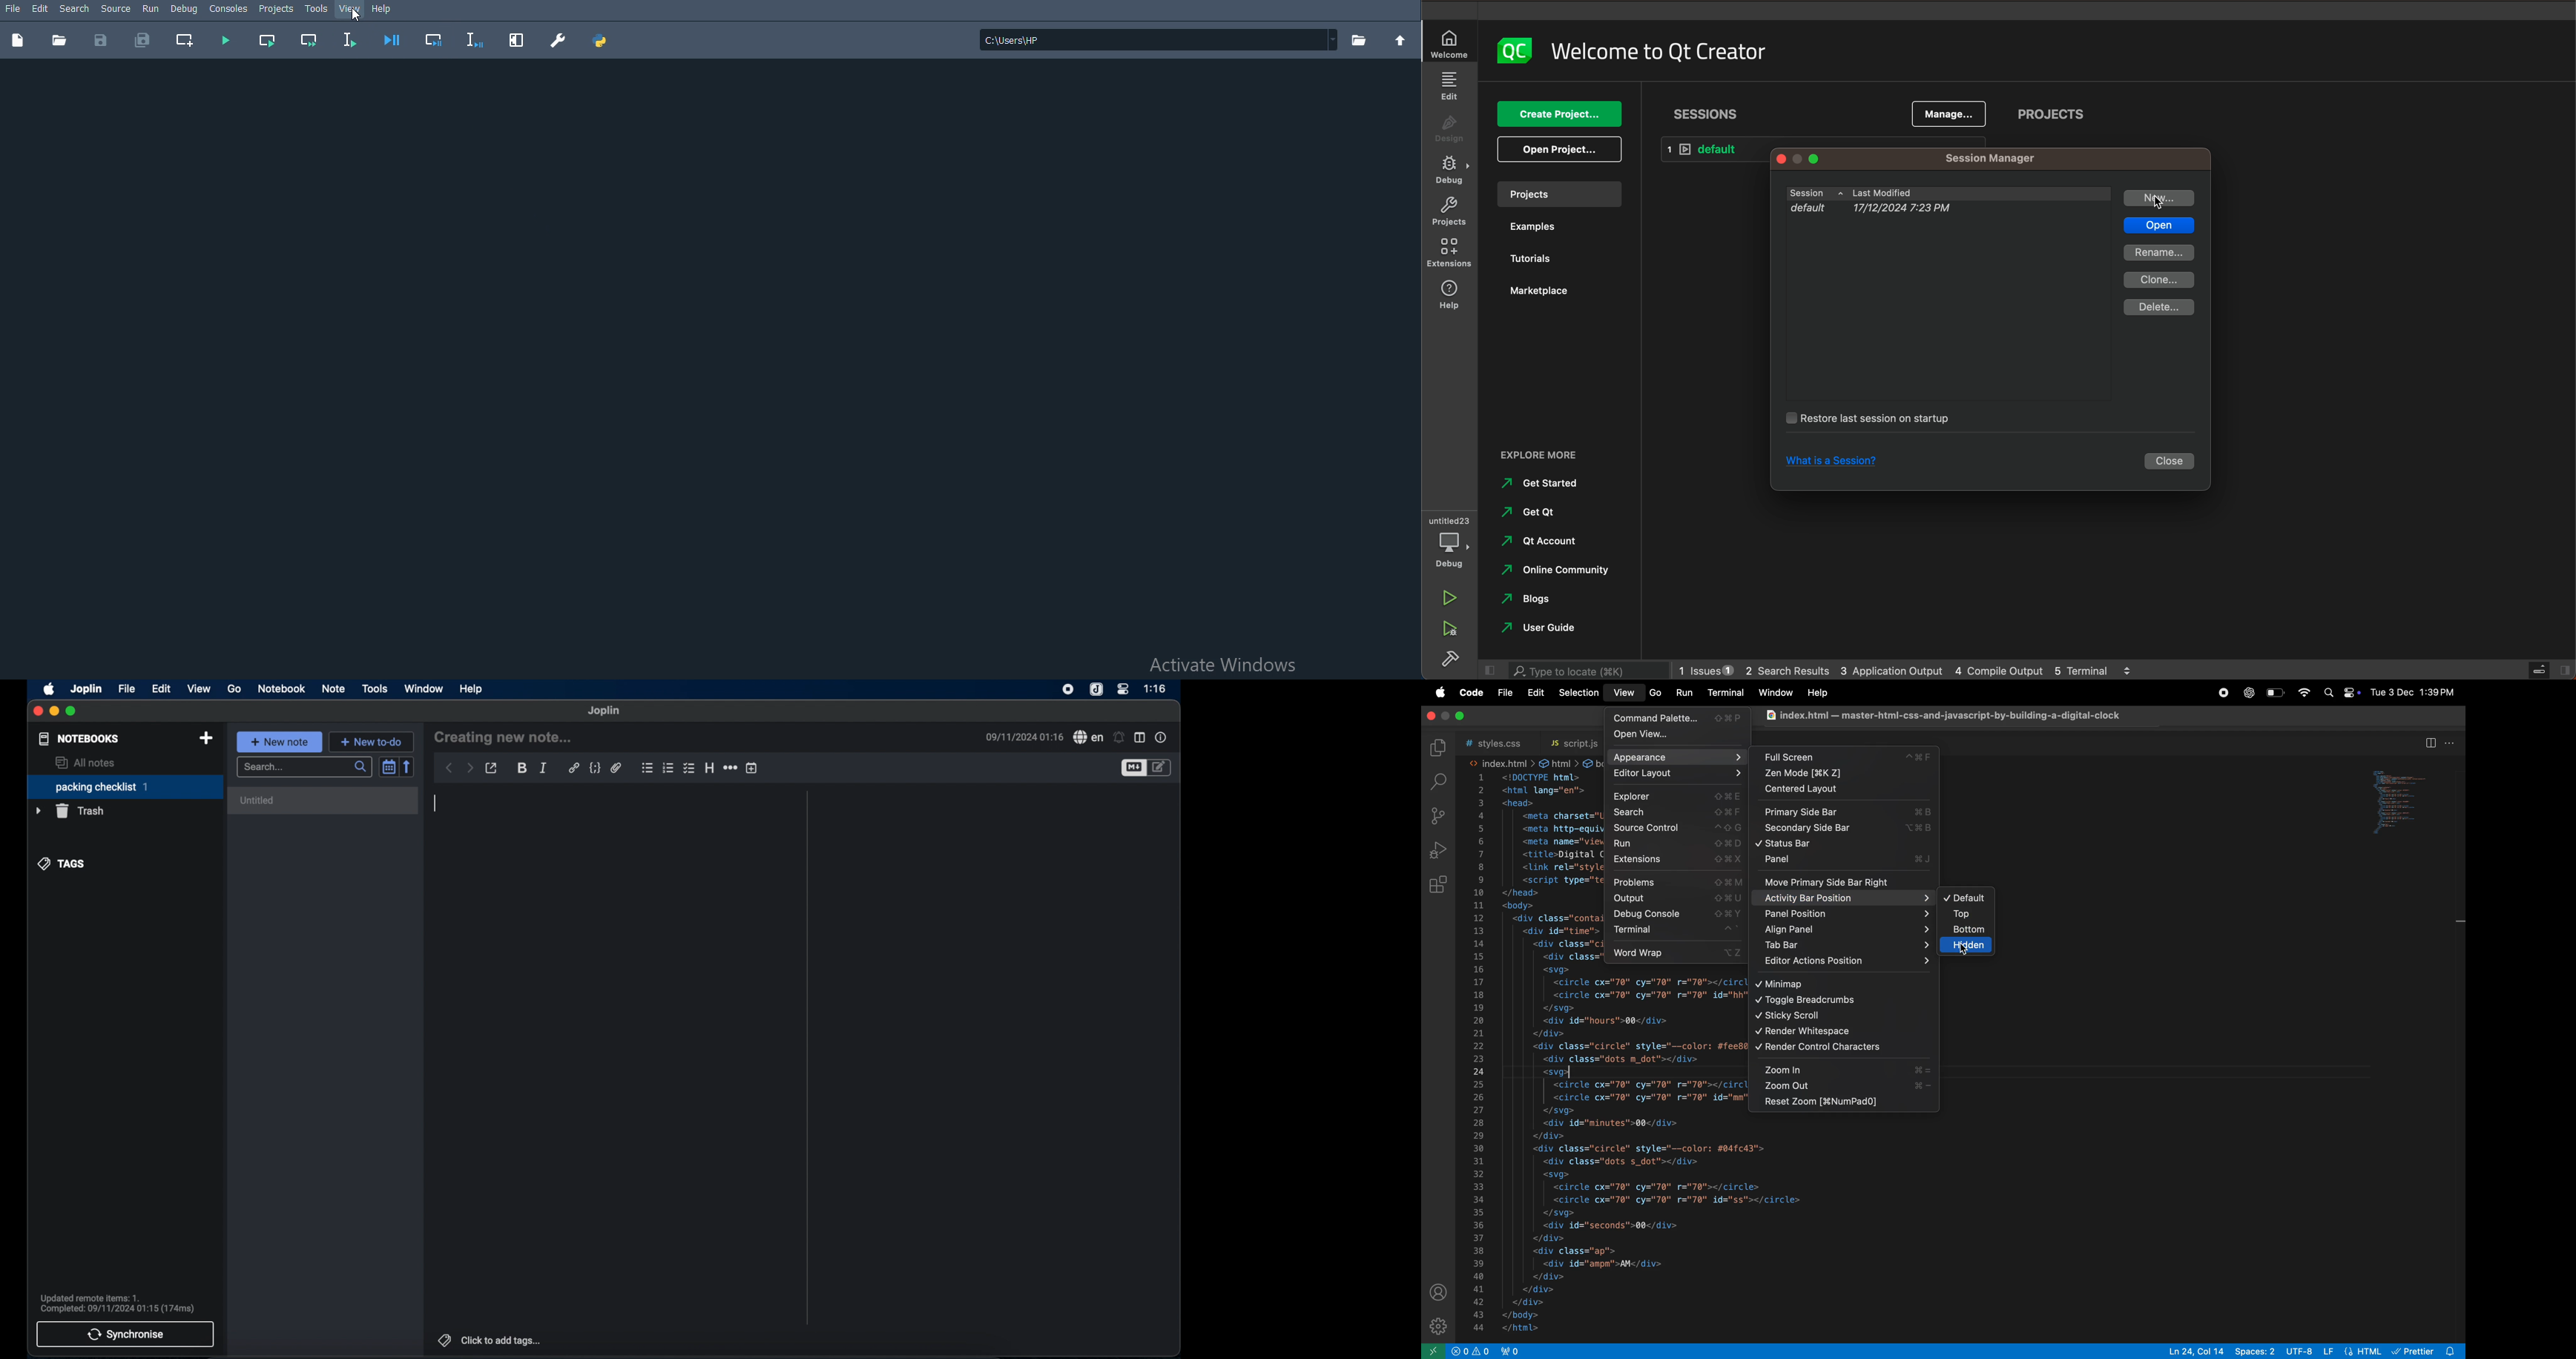 Image resolution: width=2576 pixels, height=1372 pixels. What do you see at coordinates (1846, 812) in the screenshot?
I see `primary side bar` at bounding box center [1846, 812].